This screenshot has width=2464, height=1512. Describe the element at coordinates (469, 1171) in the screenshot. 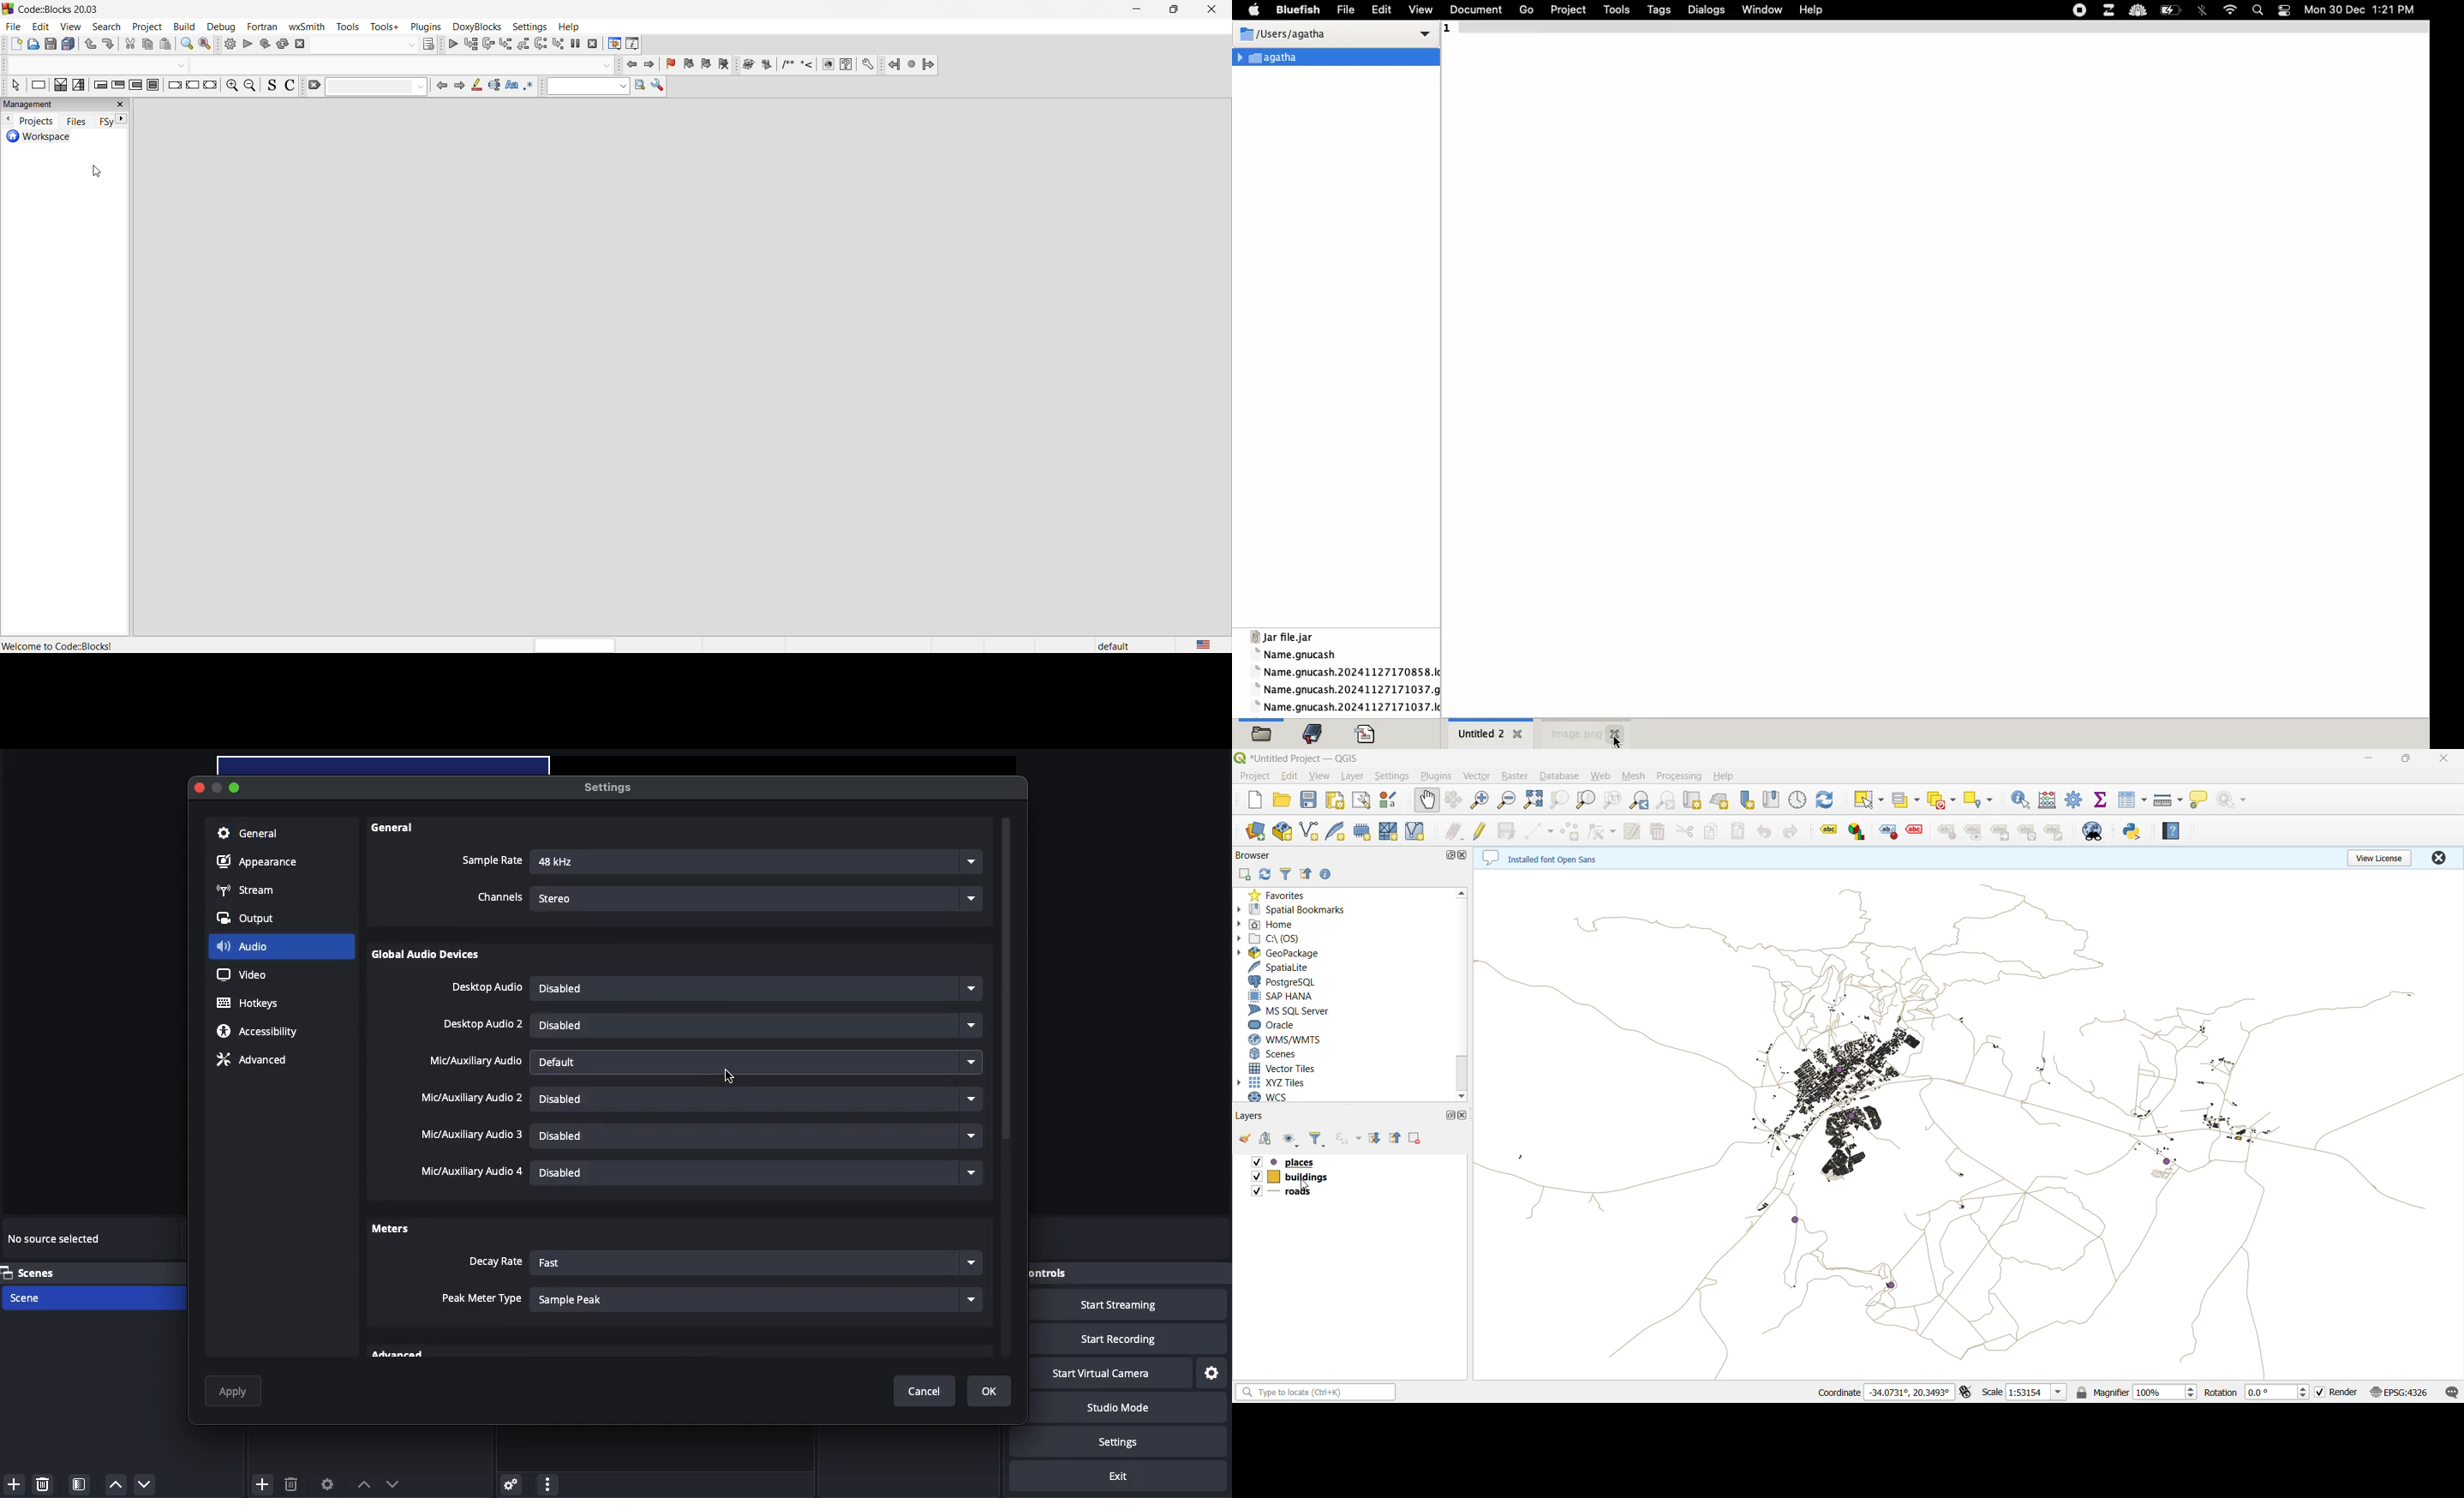

I see `Mic aux auto 4` at that location.